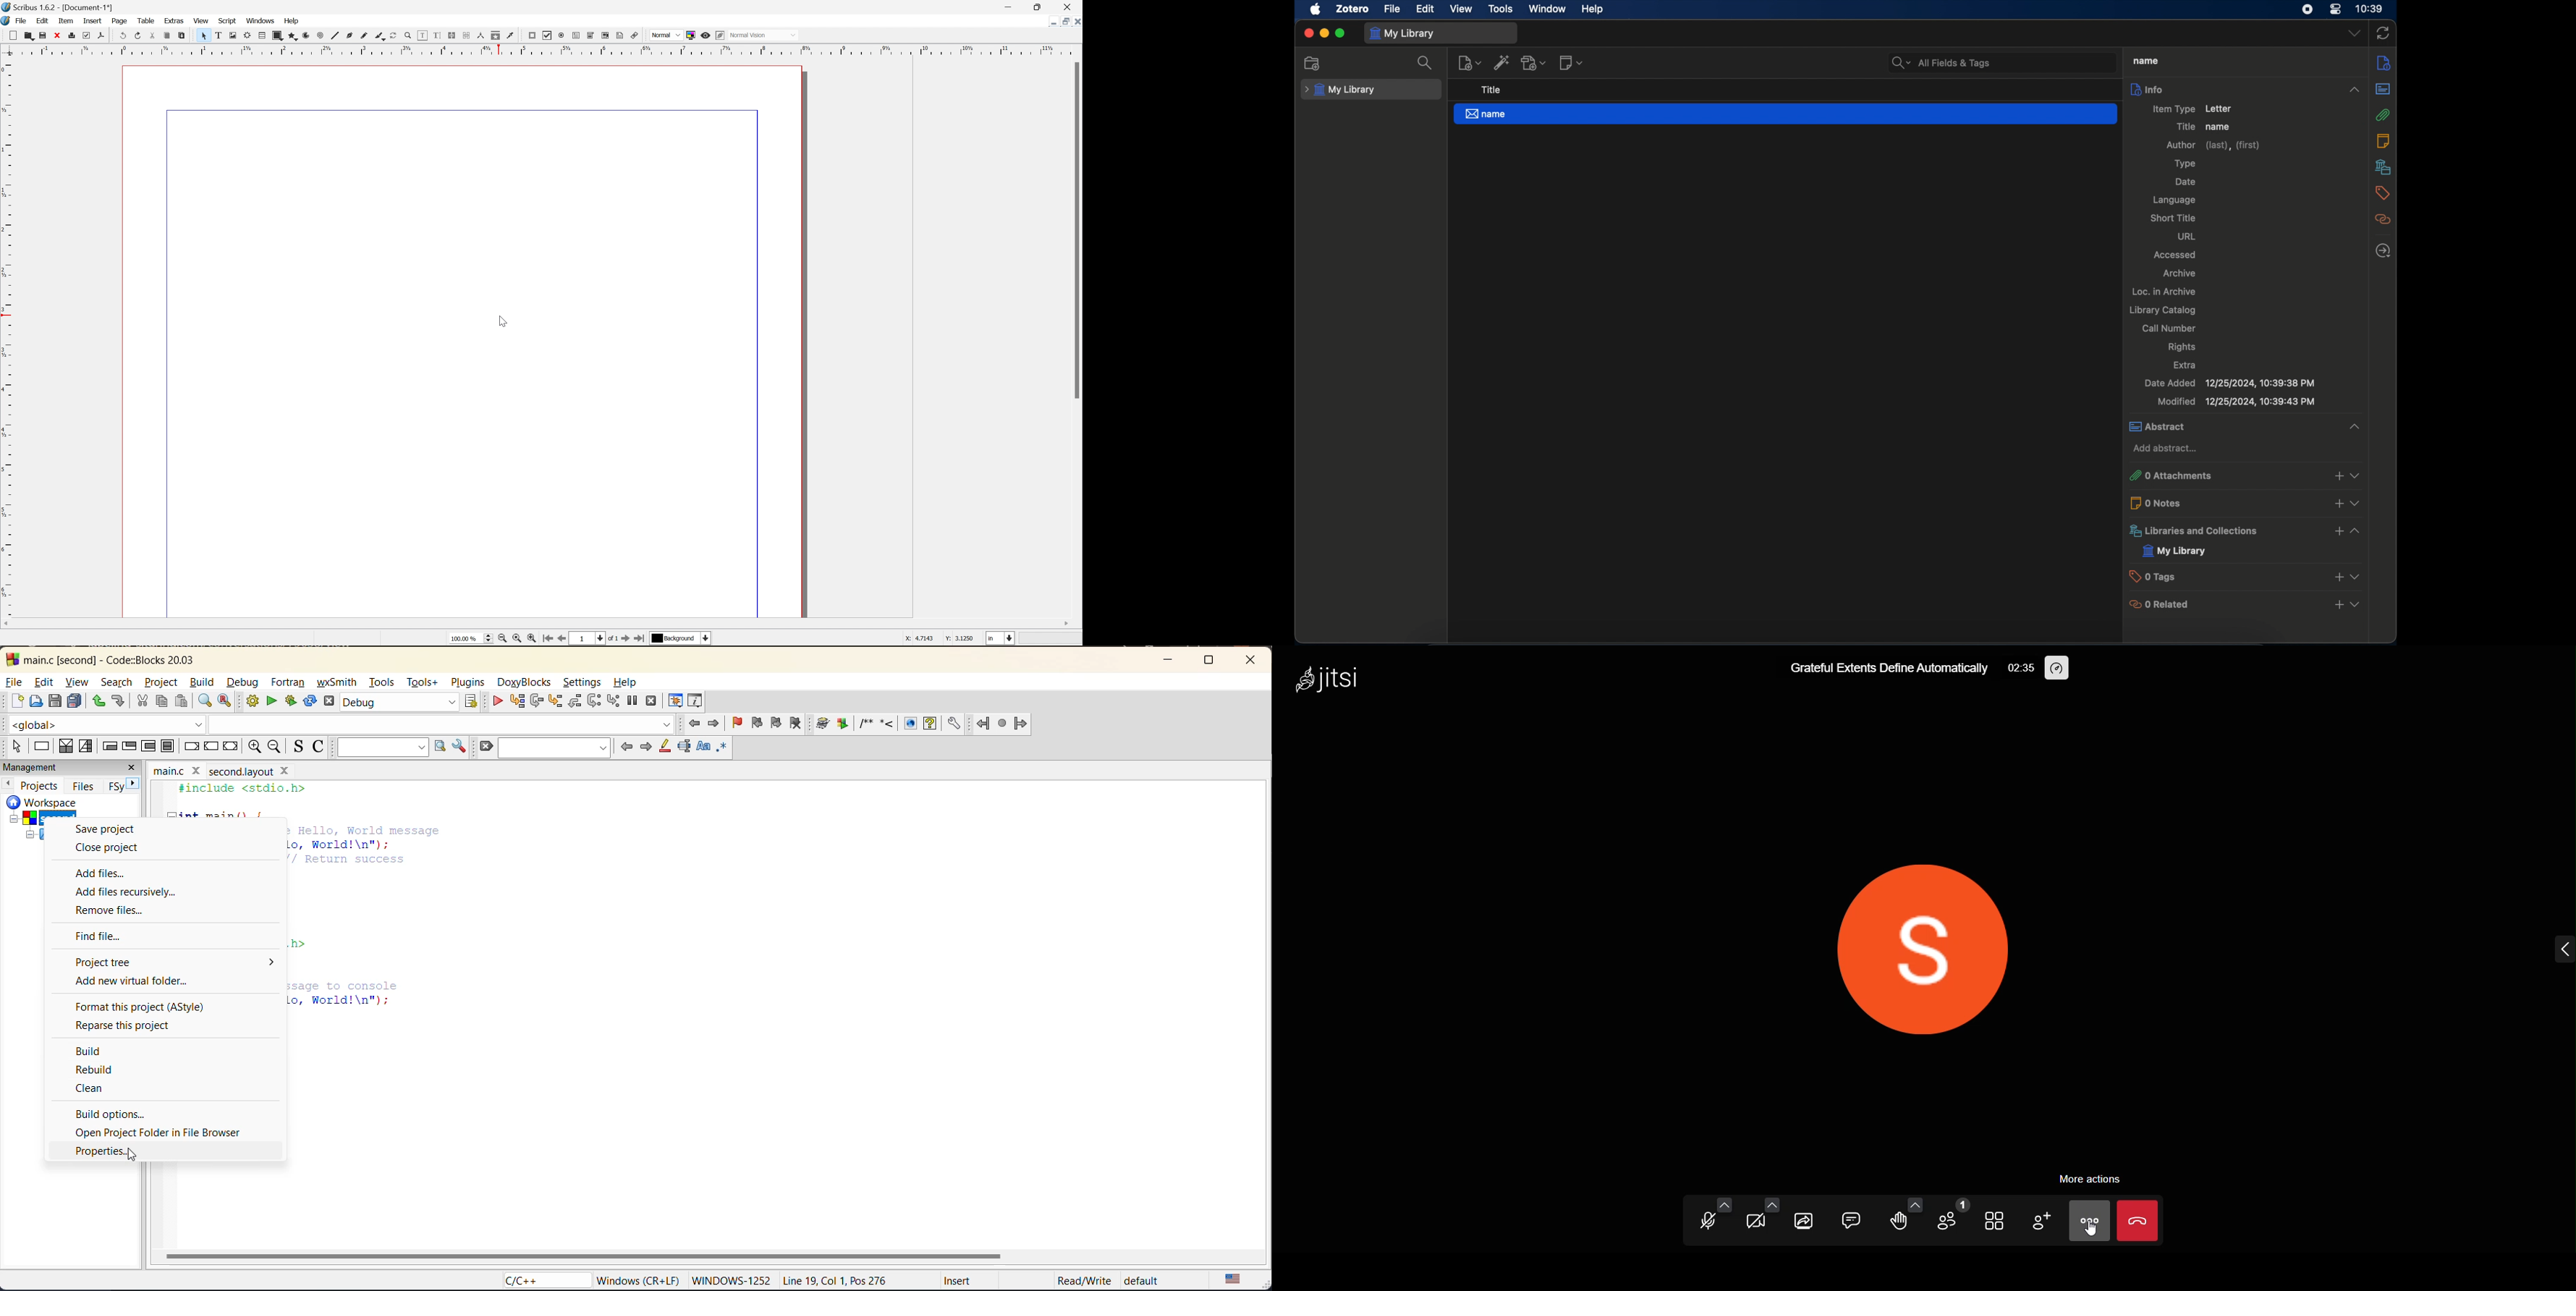  What do you see at coordinates (205, 35) in the screenshot?
I see `Select item` at bounding box center [205, 35].